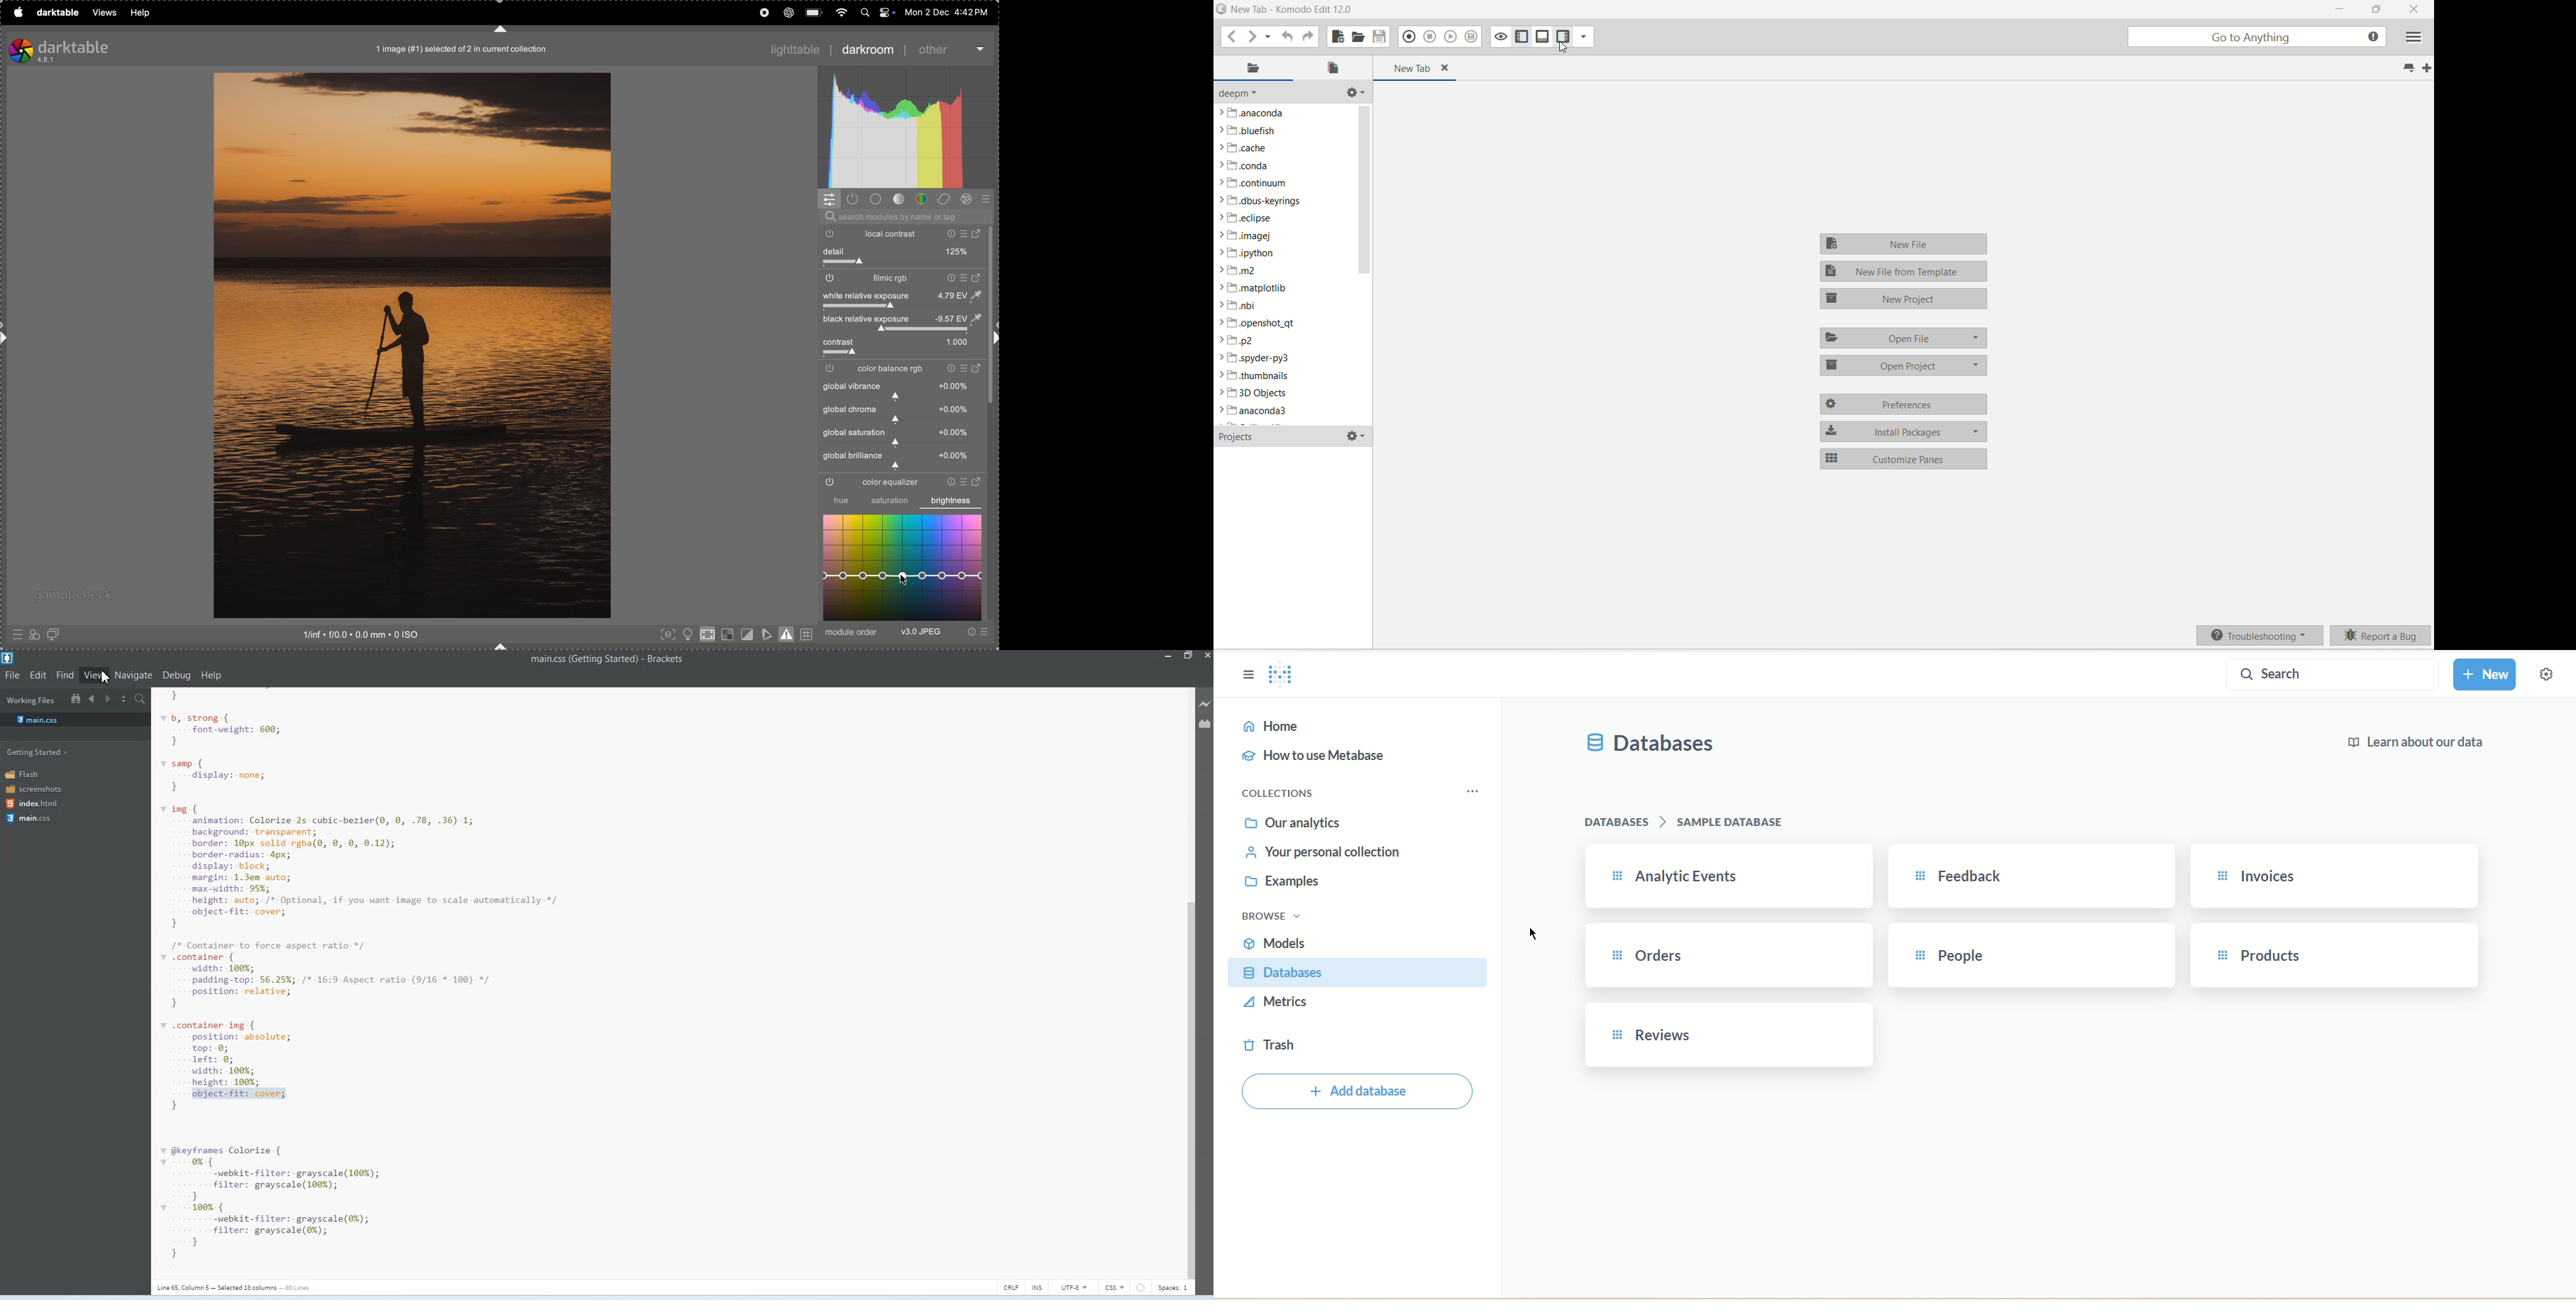  I want to click on orders, so click(1729, 957).